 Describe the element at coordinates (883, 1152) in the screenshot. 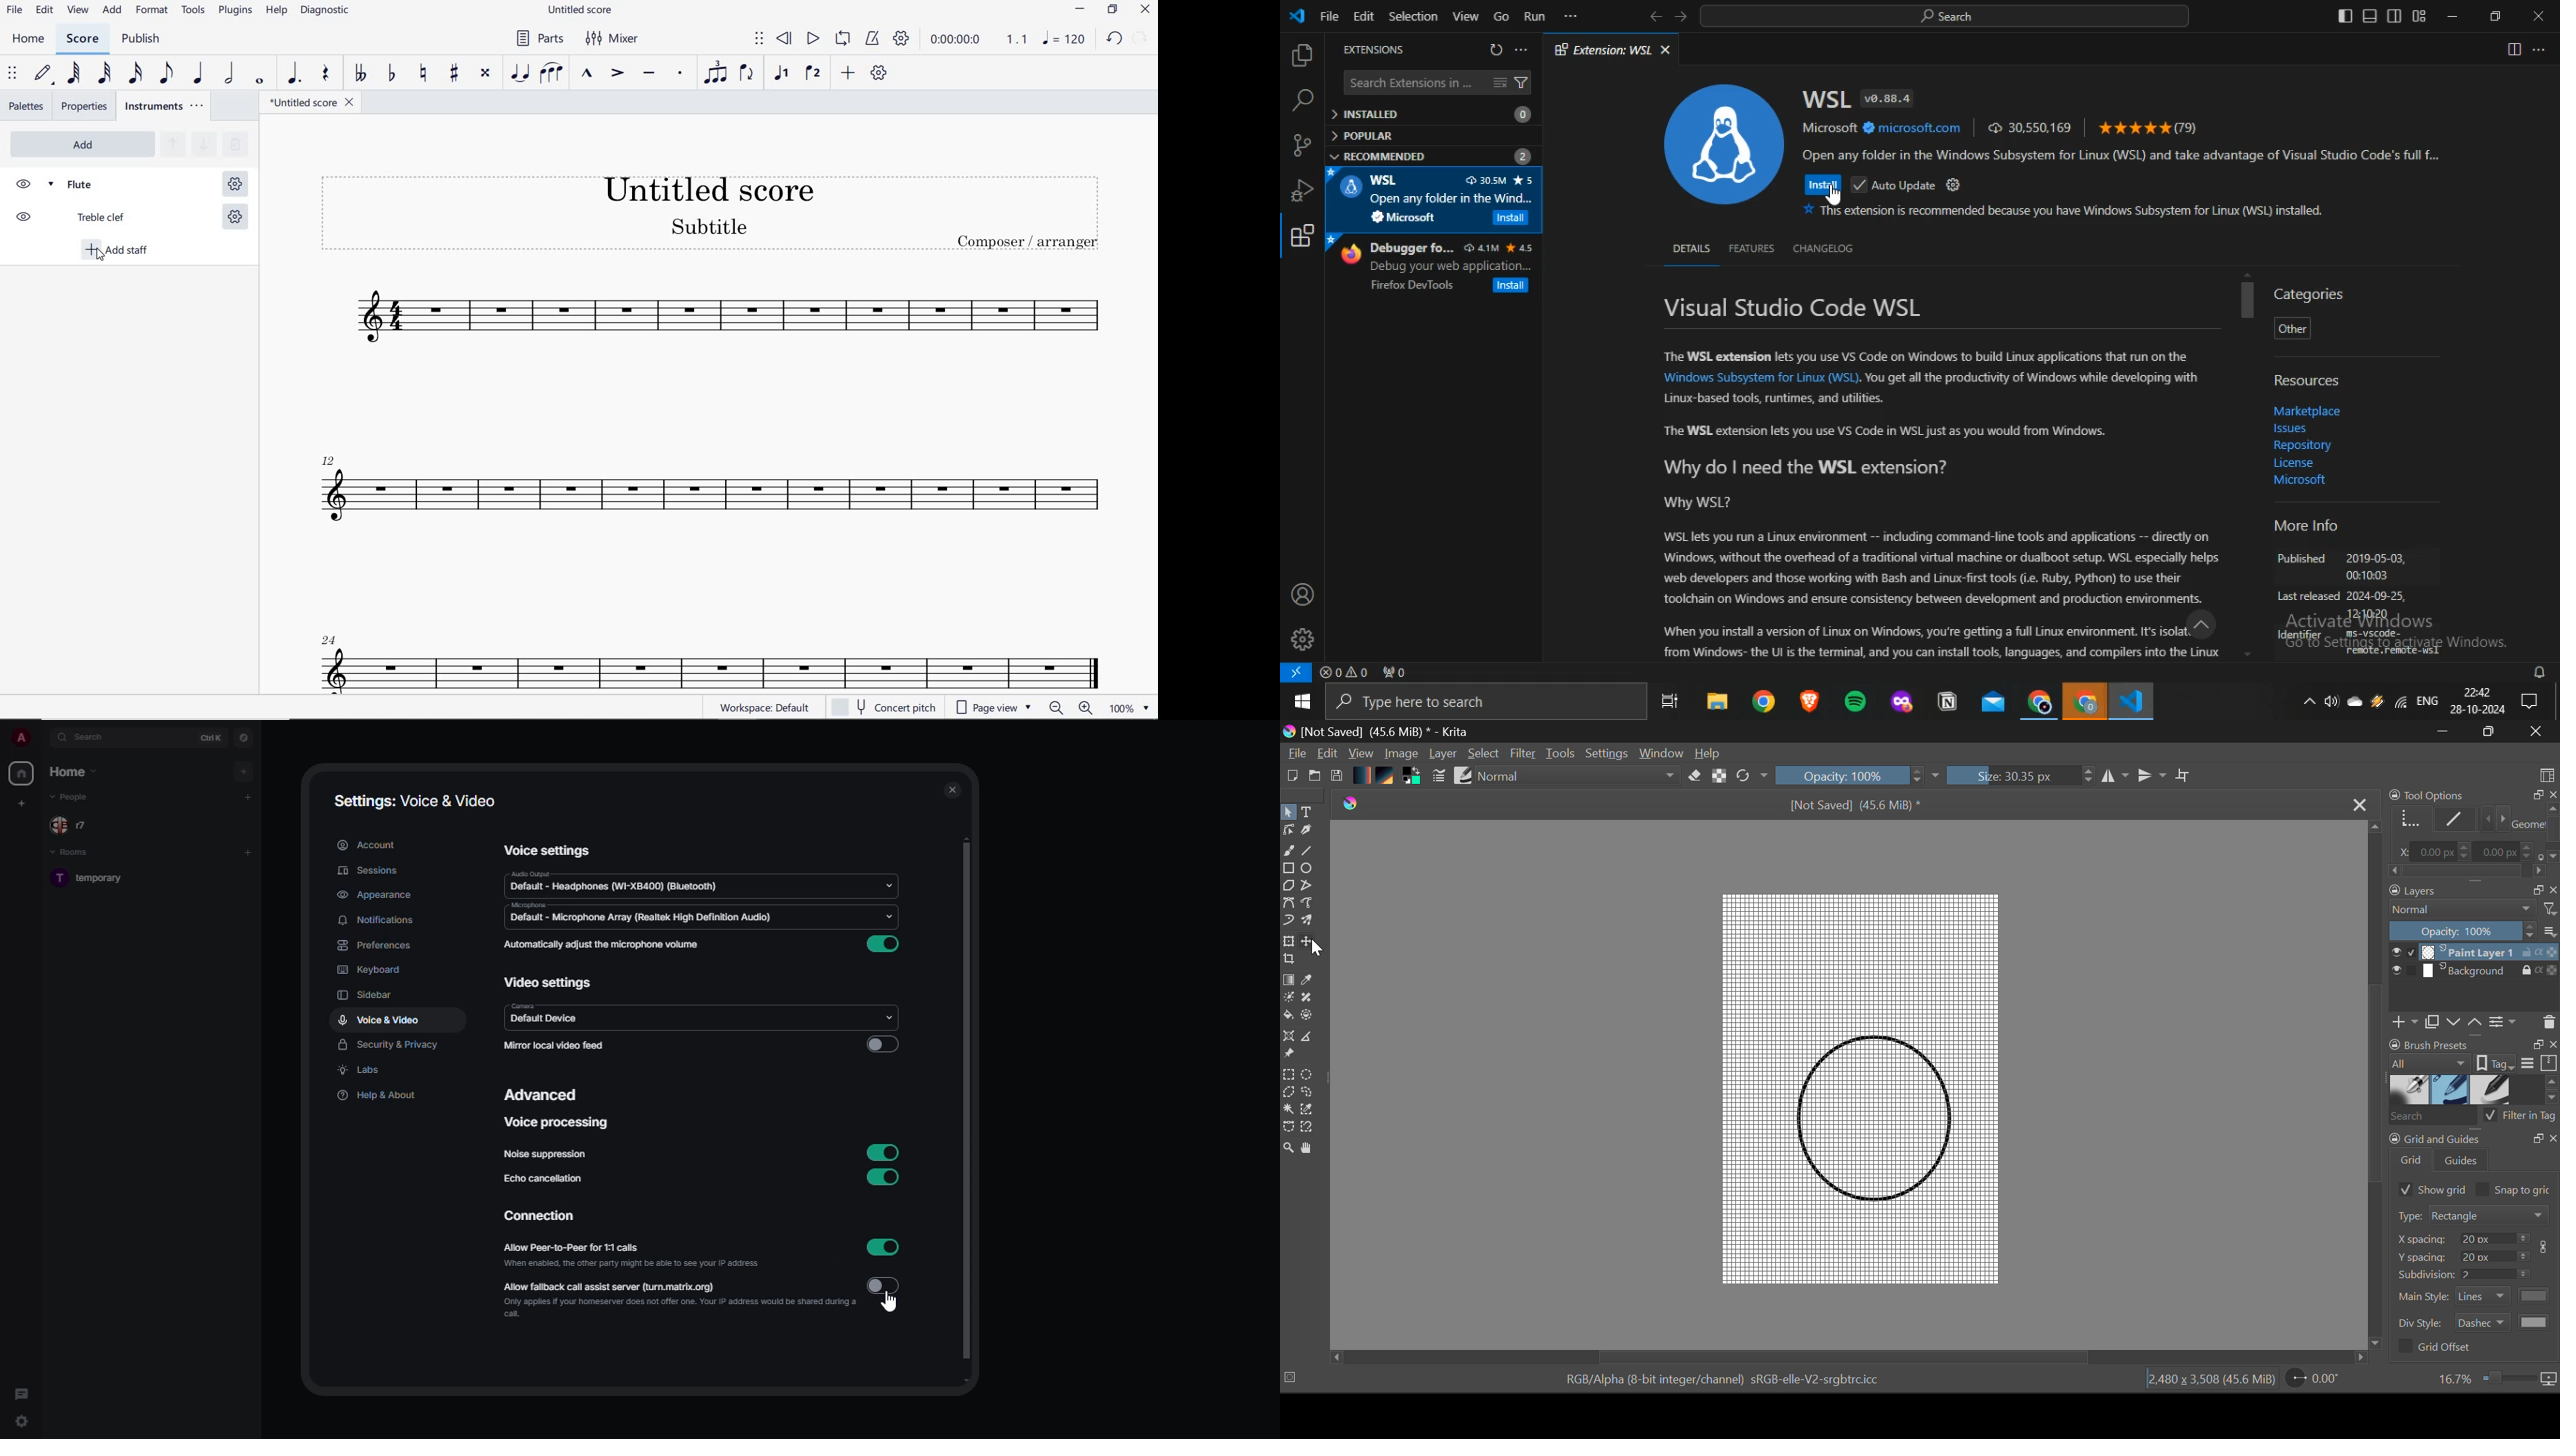

I see `enabled` at that location.